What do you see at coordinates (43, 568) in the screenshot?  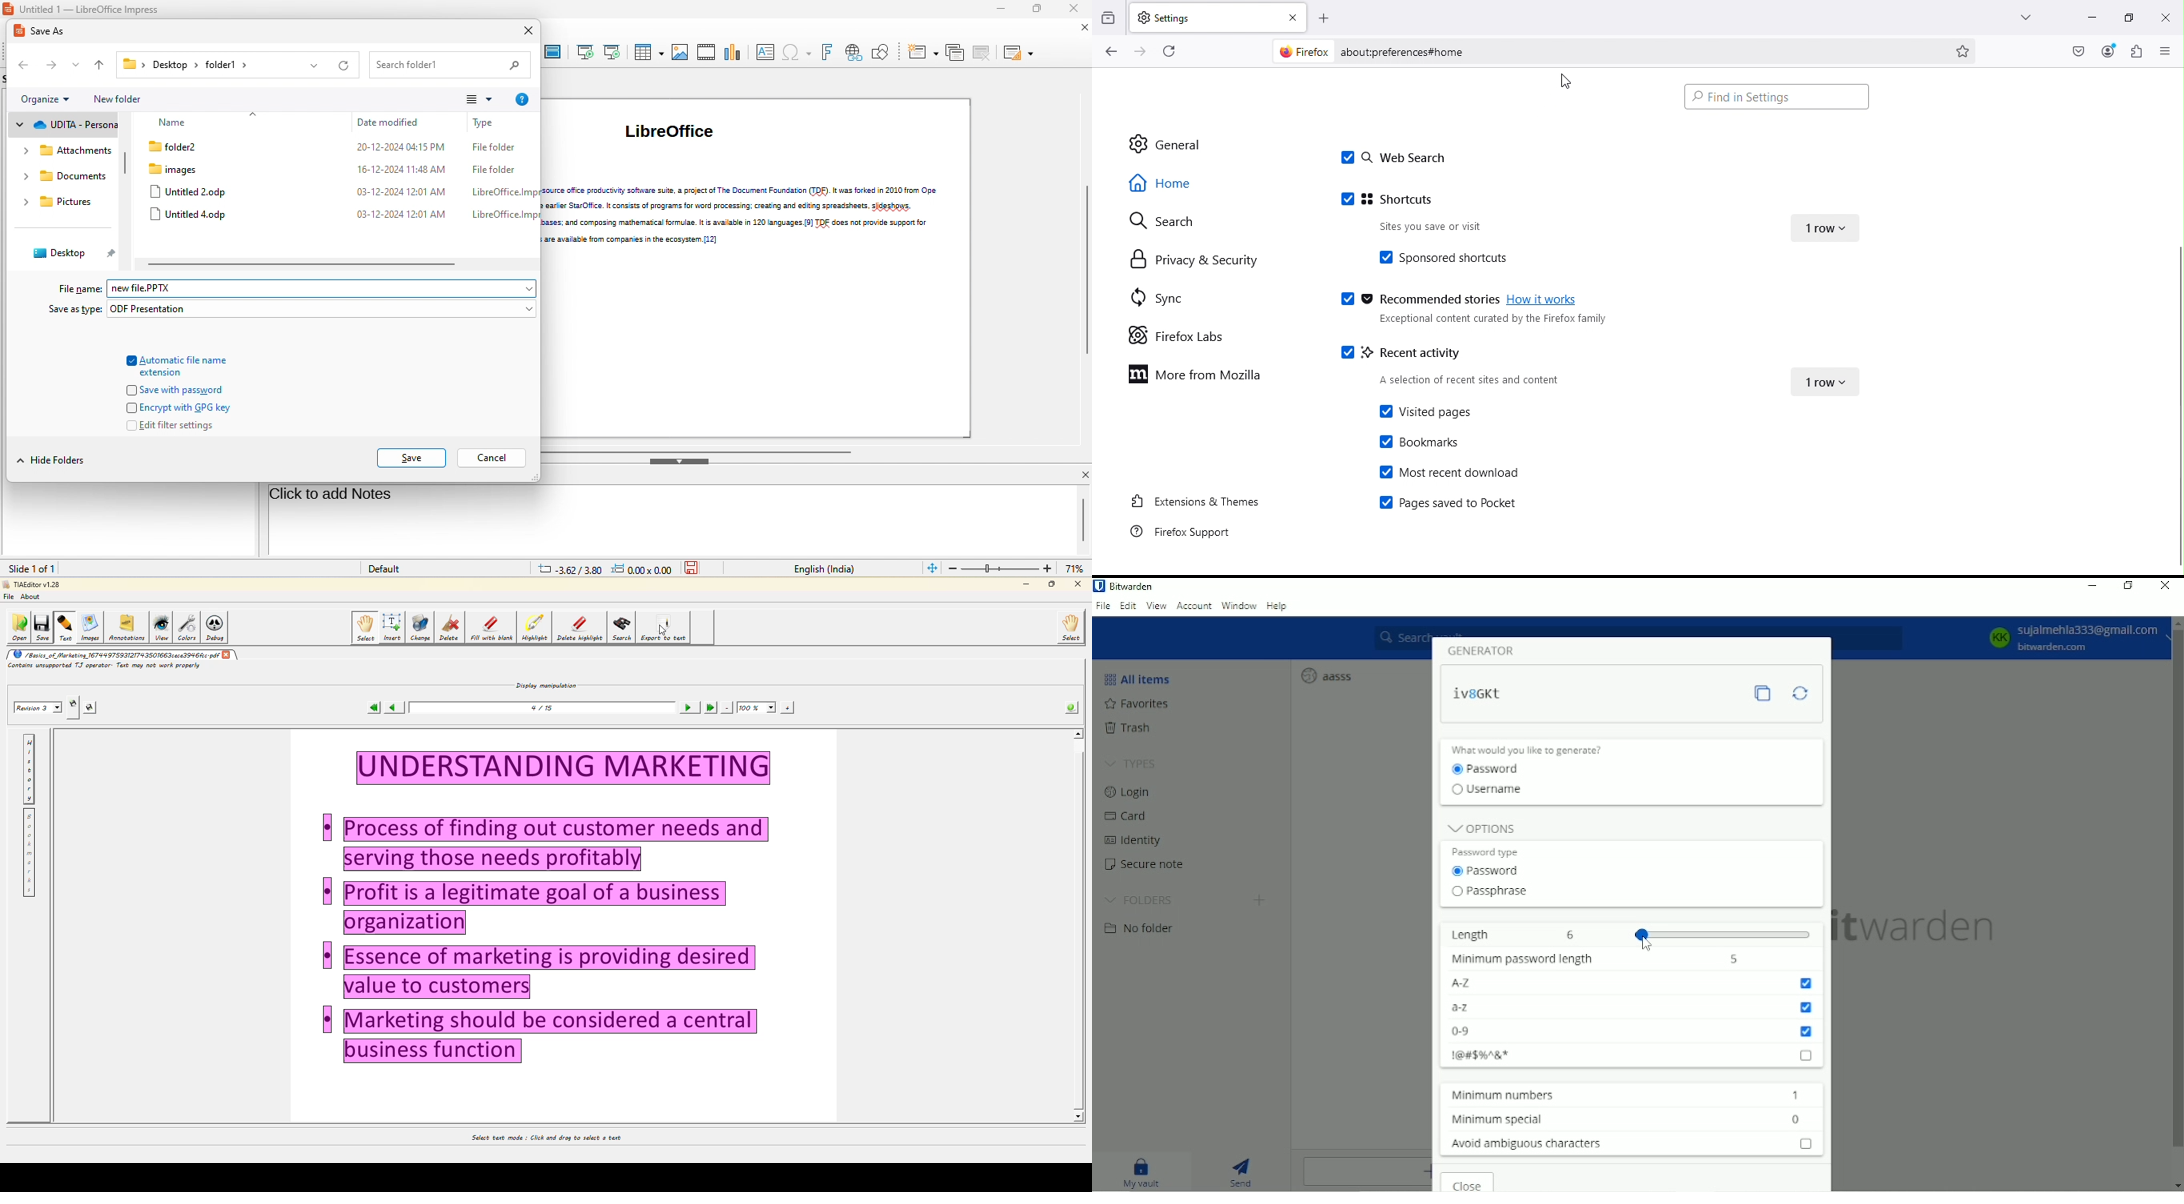 I see `slide 1 of 1` at bounding box center [43, 568].